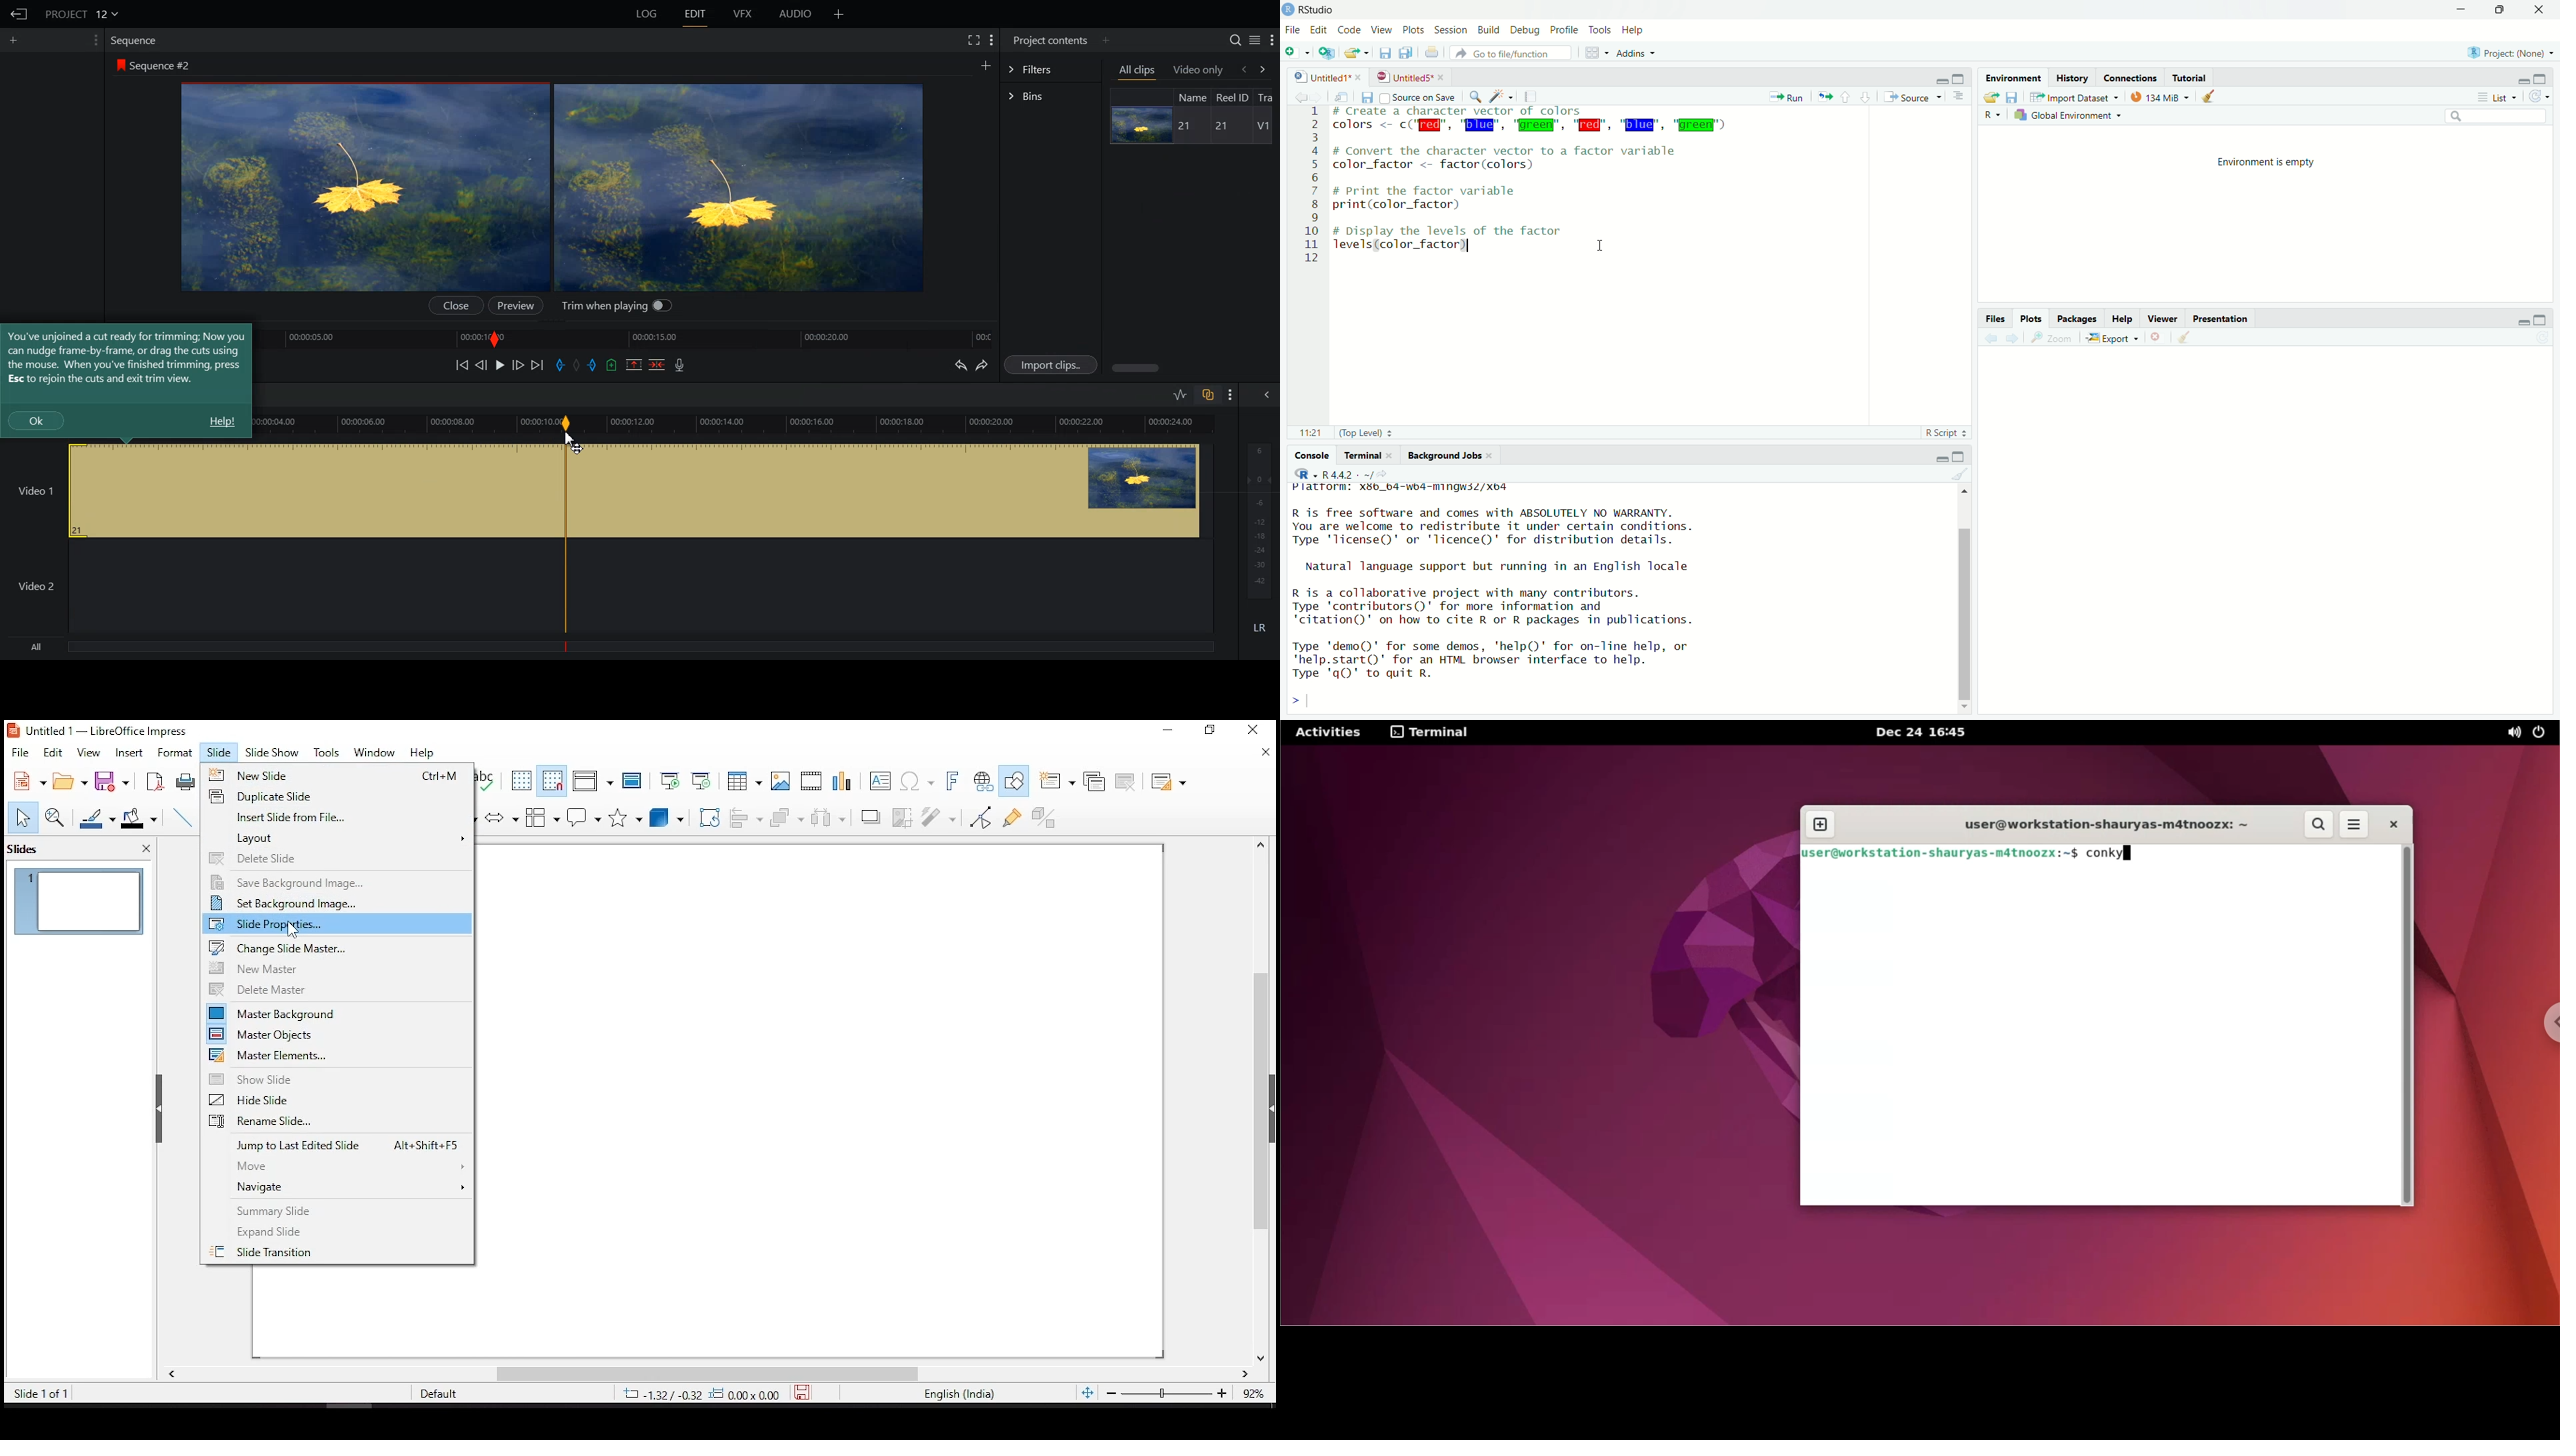 The image size is (2576, 1456). What do you see at coordinates (1935, 456) in the screenshot?
I see `minimize` at bounding box center [1935, 456].